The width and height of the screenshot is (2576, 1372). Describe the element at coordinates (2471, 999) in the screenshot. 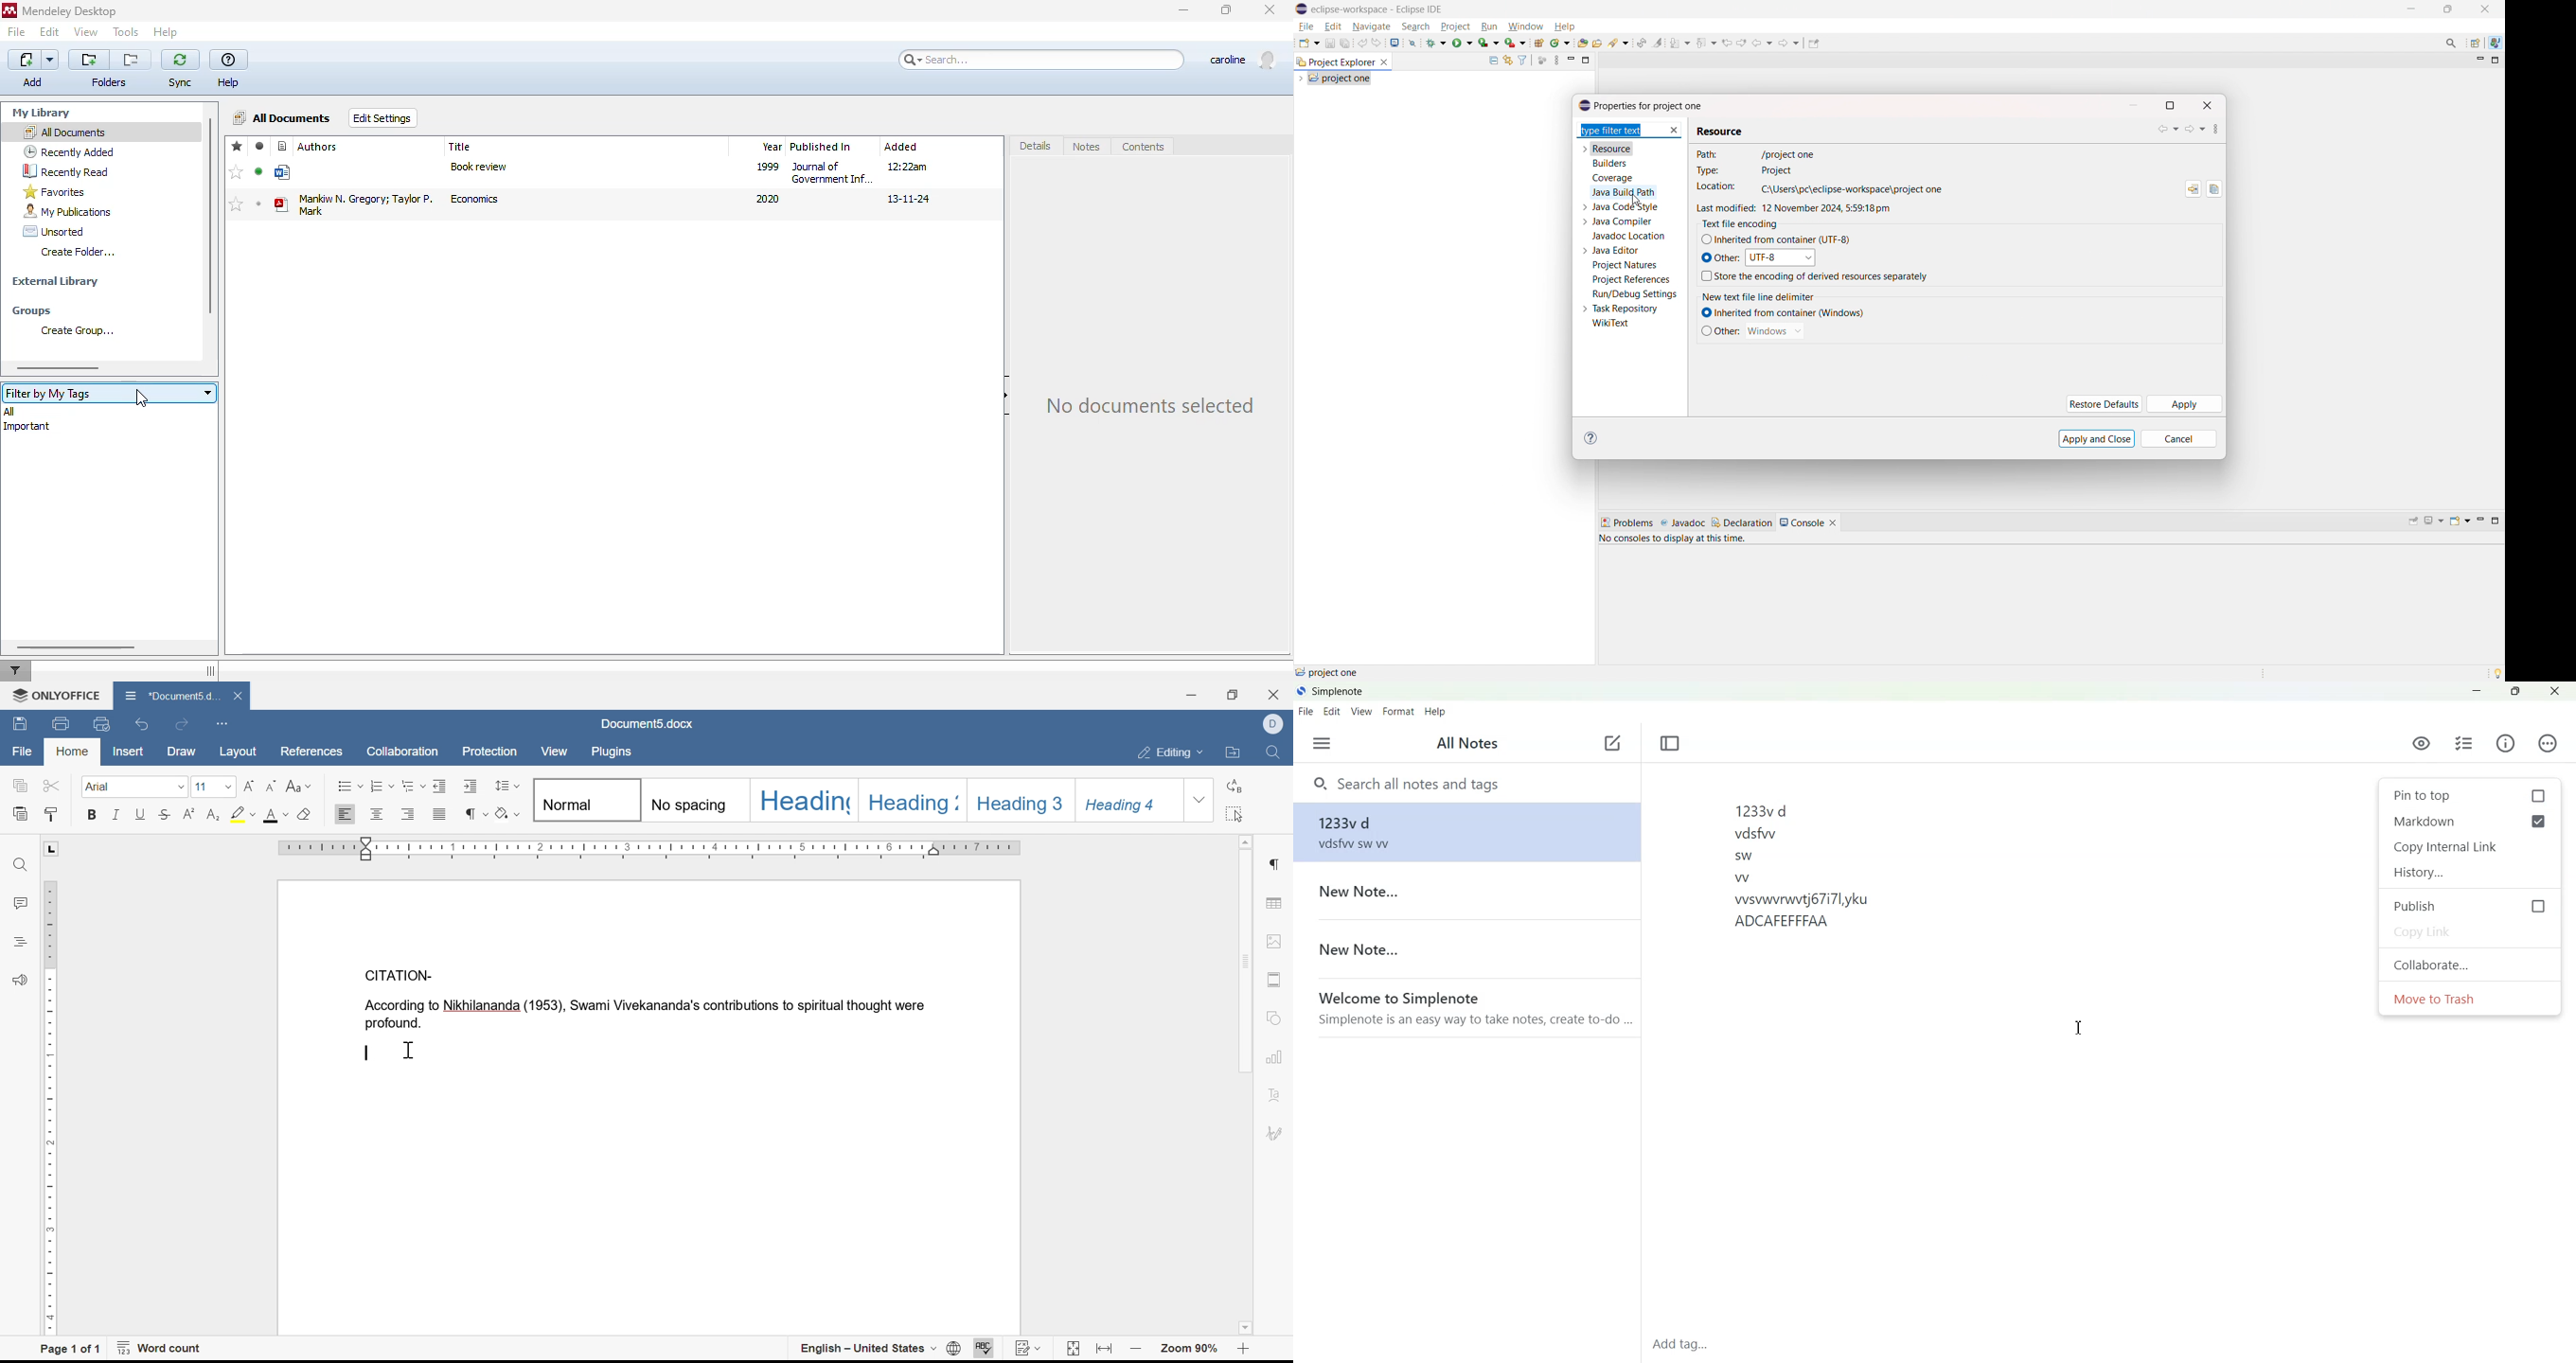

I see `Move to Trash` at that location.